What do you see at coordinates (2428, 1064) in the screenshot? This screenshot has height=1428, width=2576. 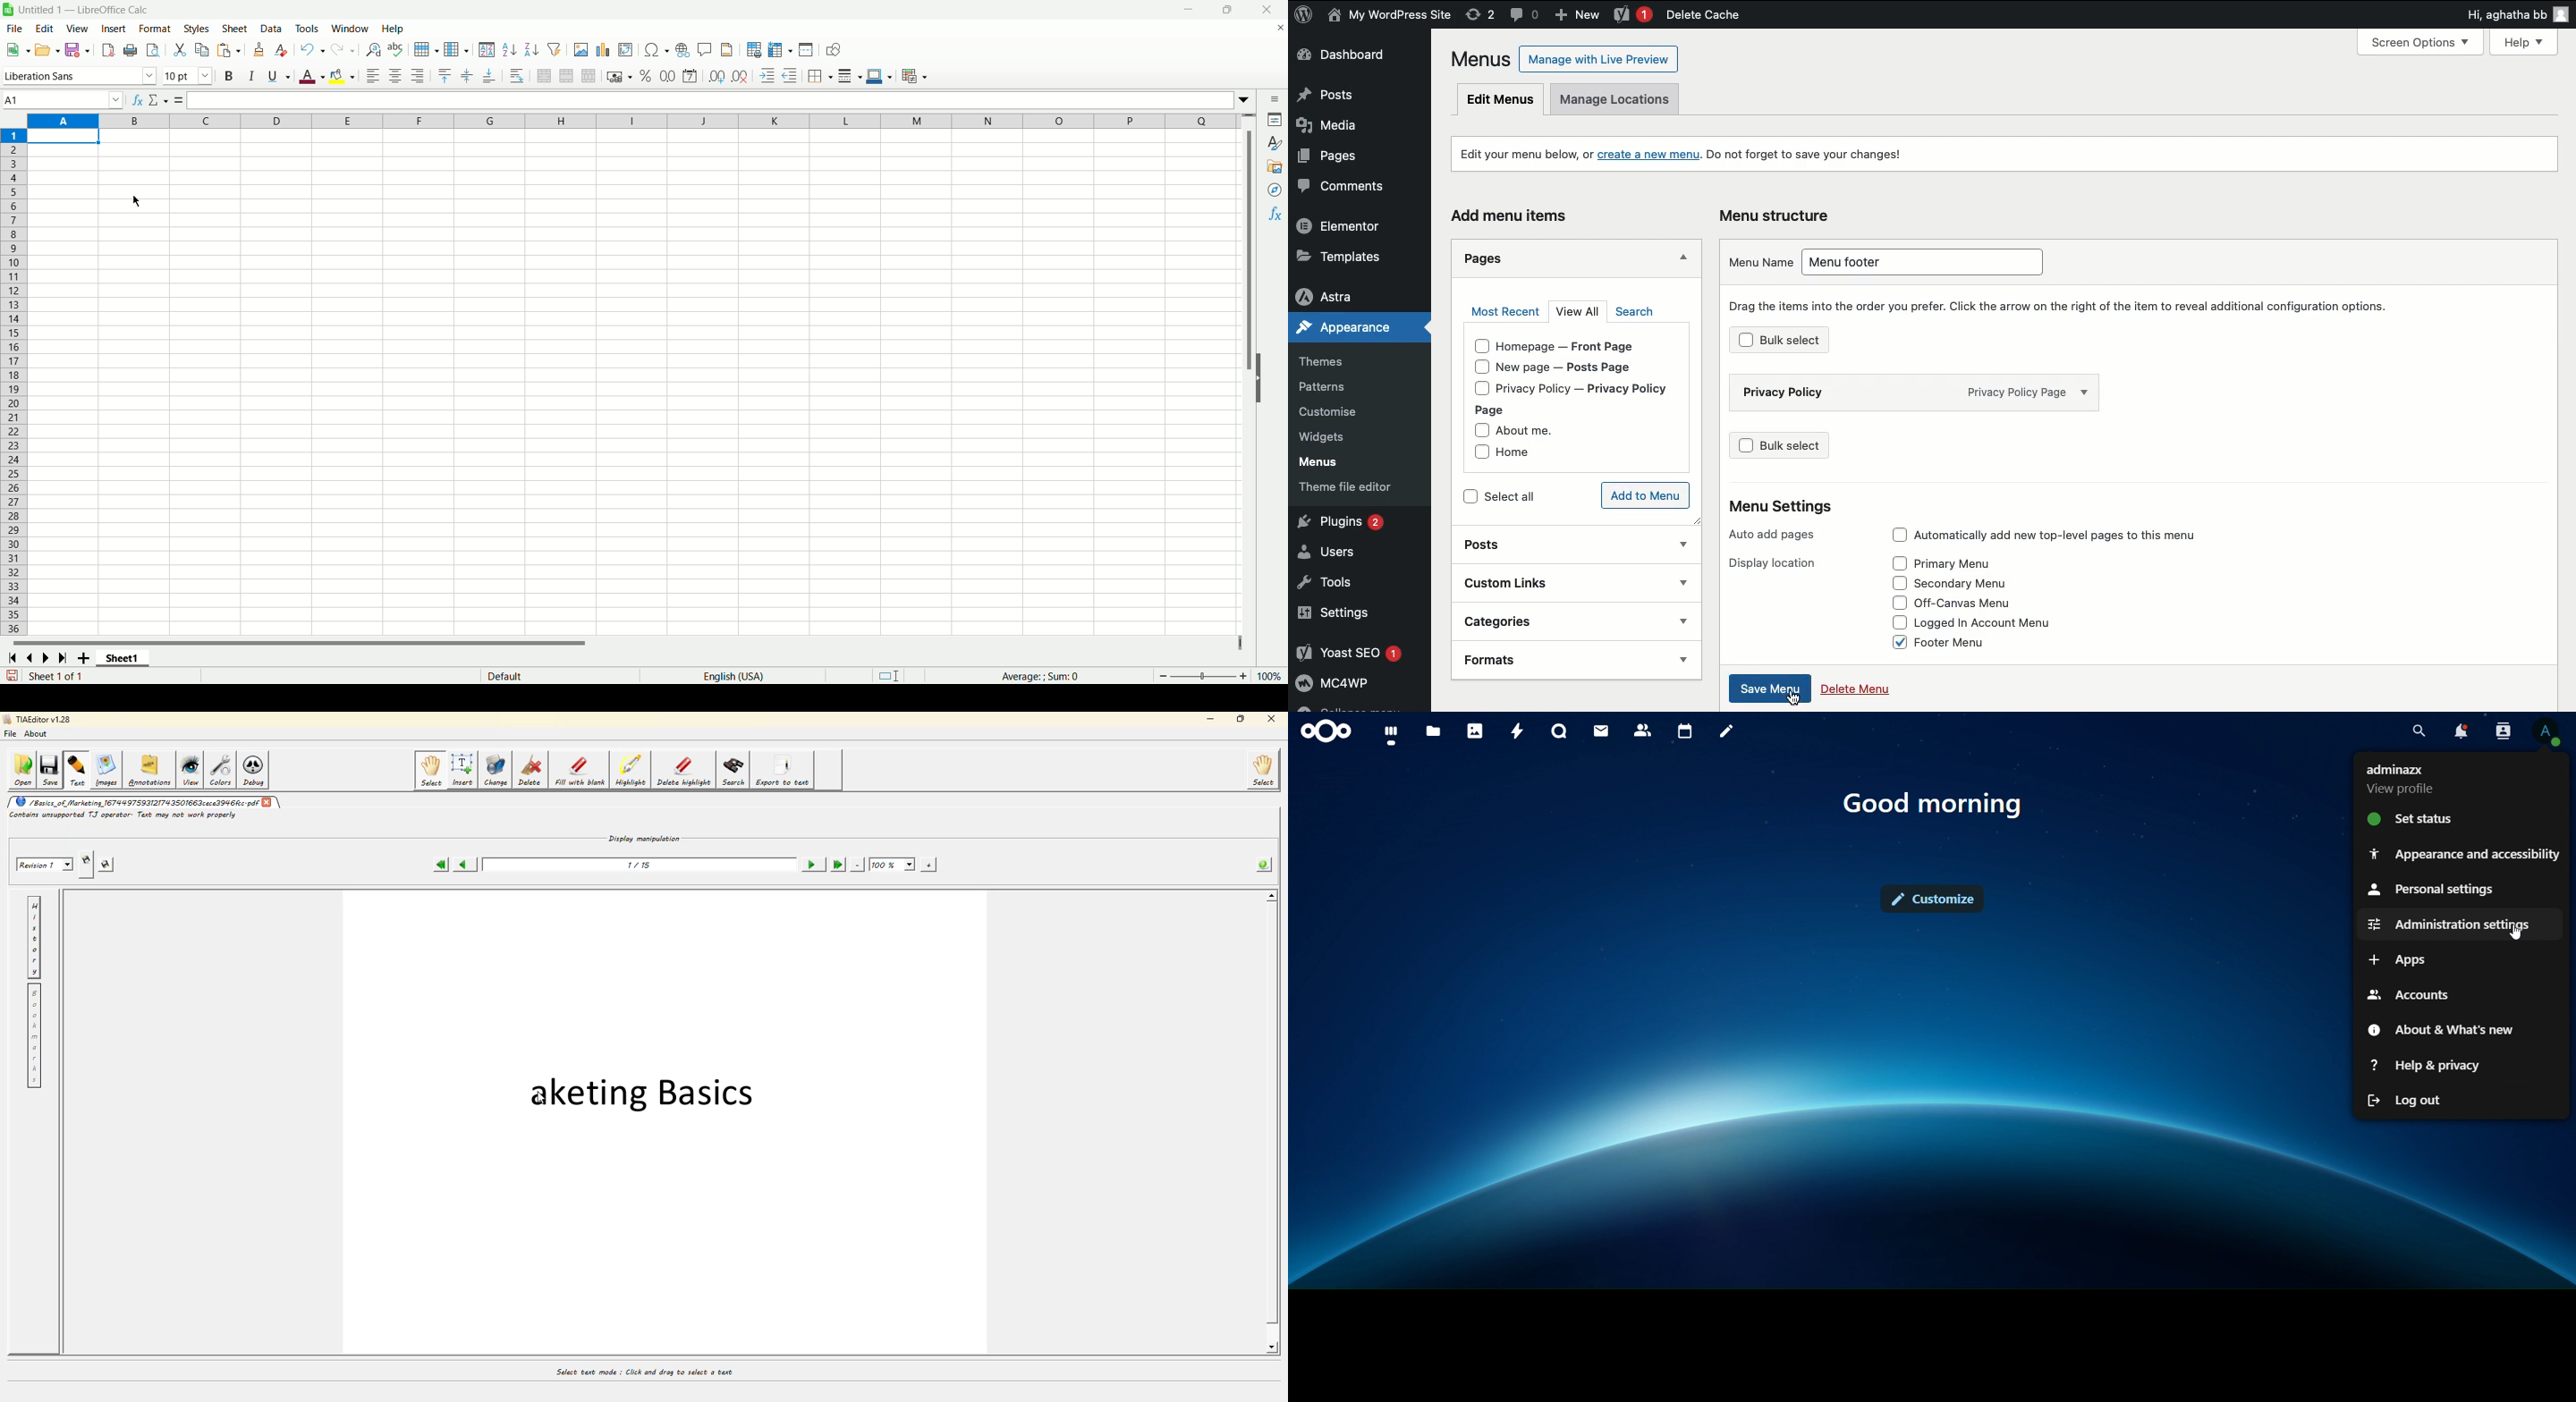 I see `help & privacy` at bounding box center [2428, 1064].